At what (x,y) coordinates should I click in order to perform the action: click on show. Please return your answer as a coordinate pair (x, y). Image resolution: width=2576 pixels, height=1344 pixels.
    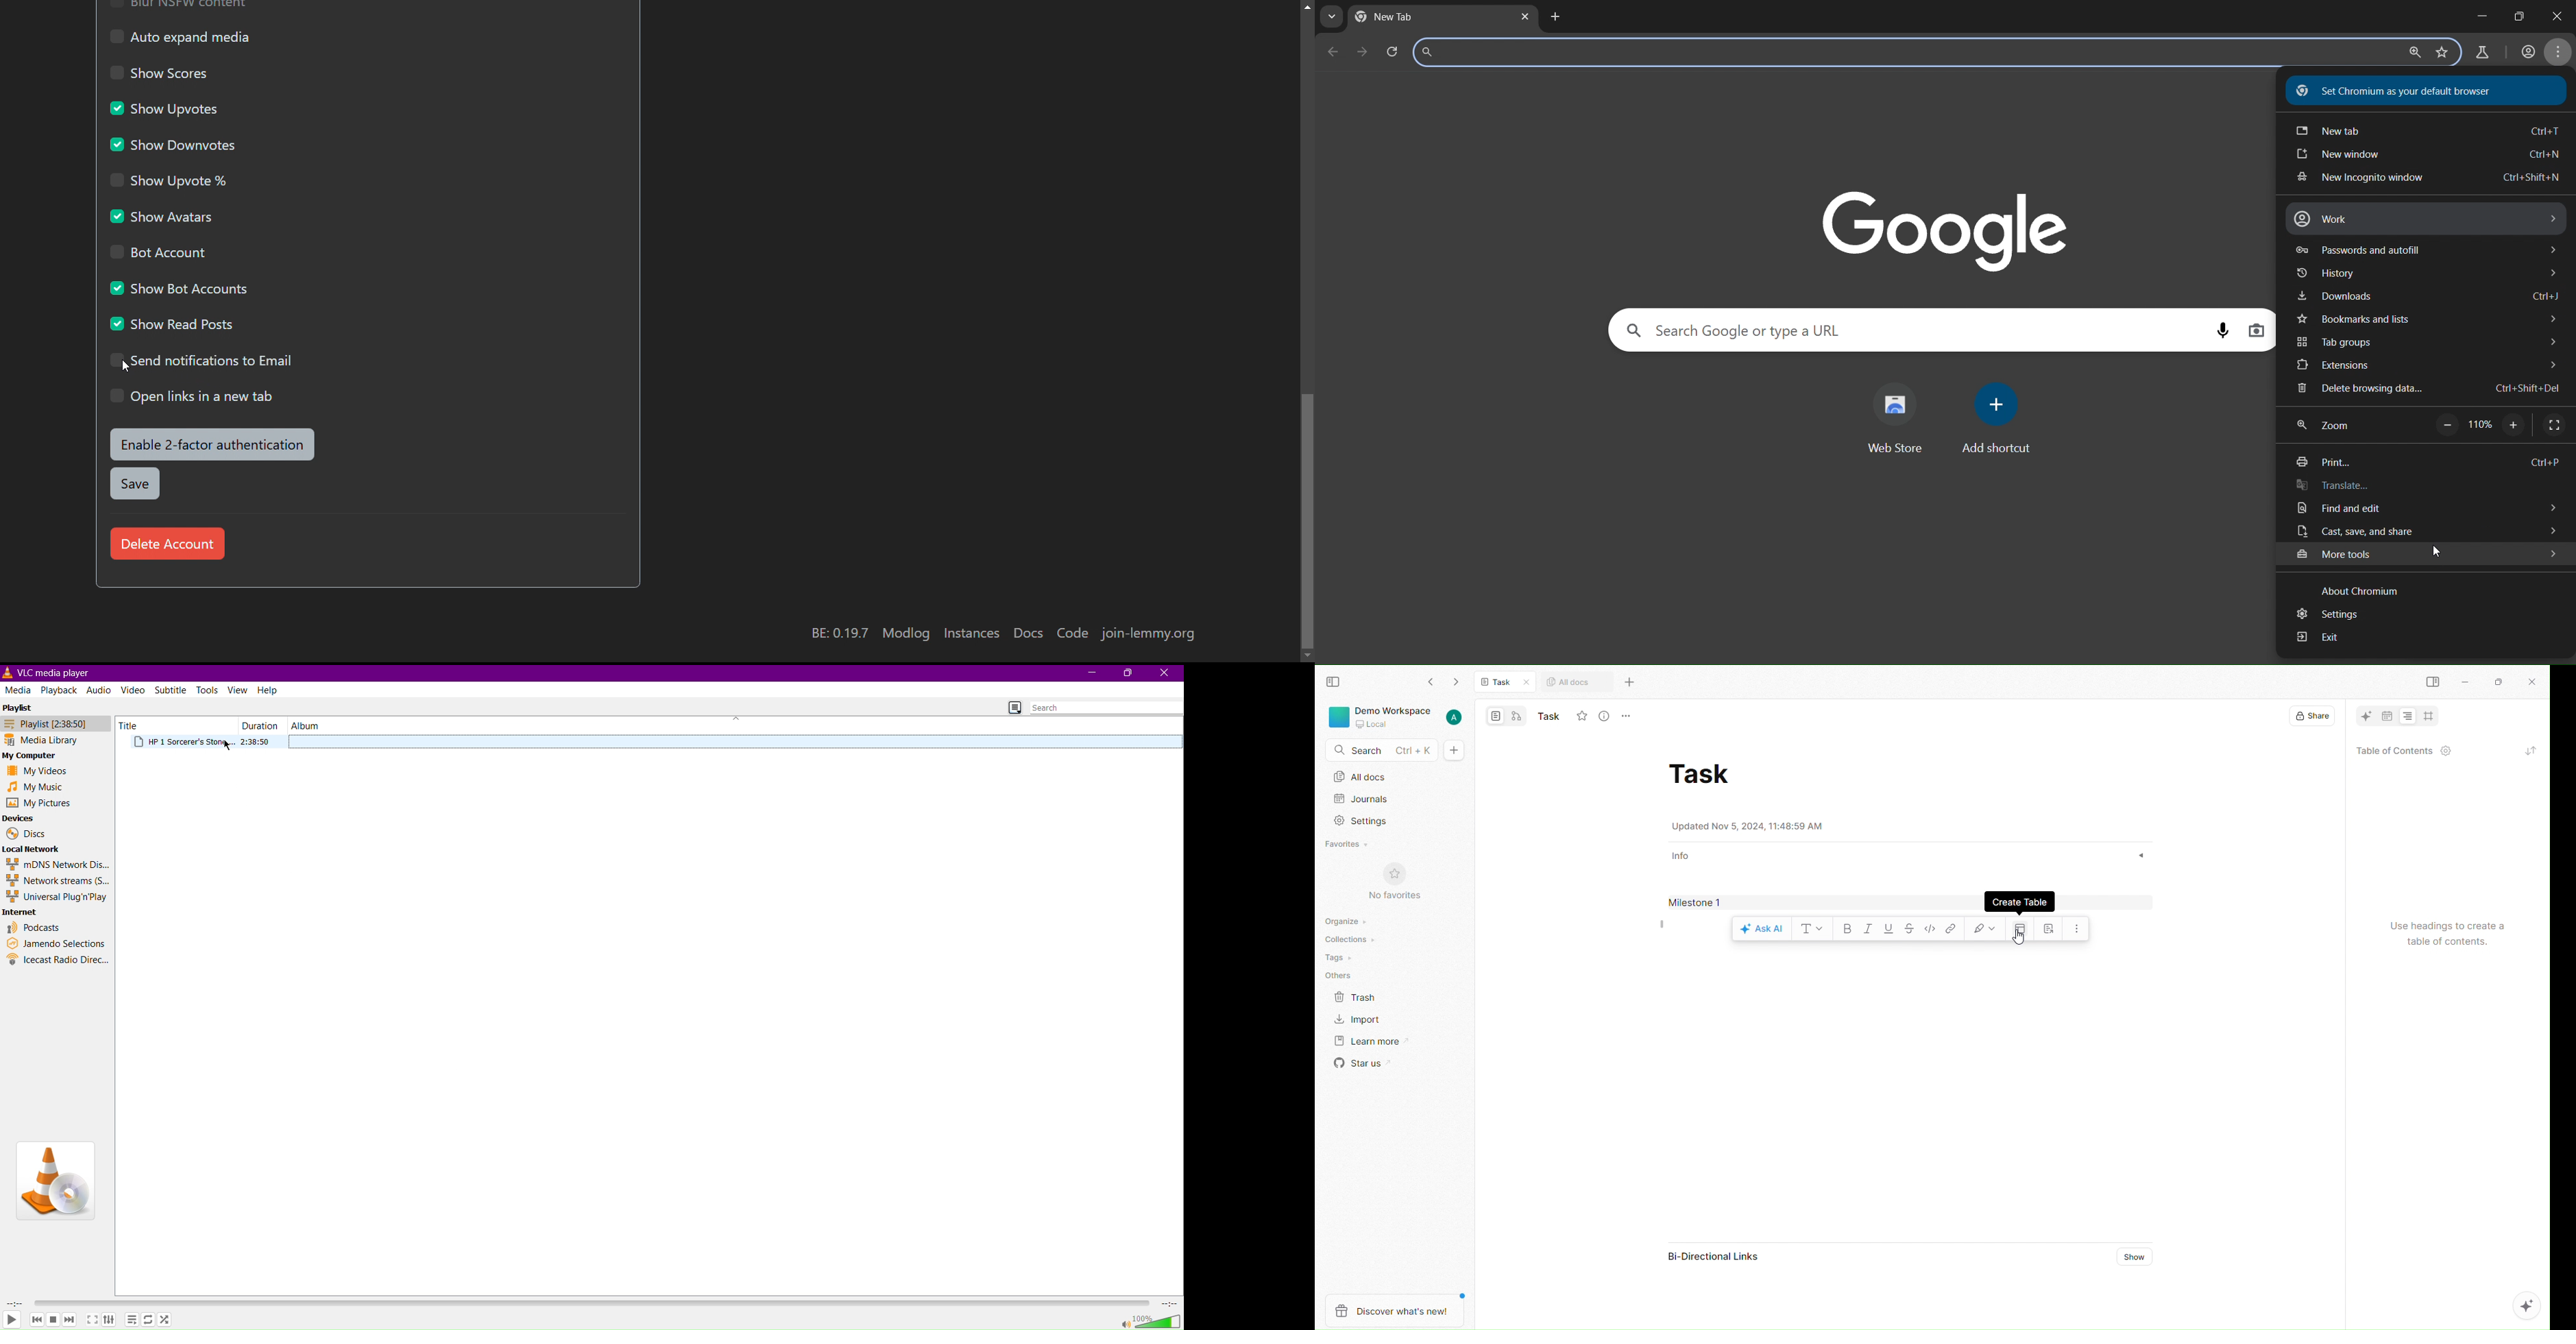
    Looking at the image, I should click on (2133, 854).